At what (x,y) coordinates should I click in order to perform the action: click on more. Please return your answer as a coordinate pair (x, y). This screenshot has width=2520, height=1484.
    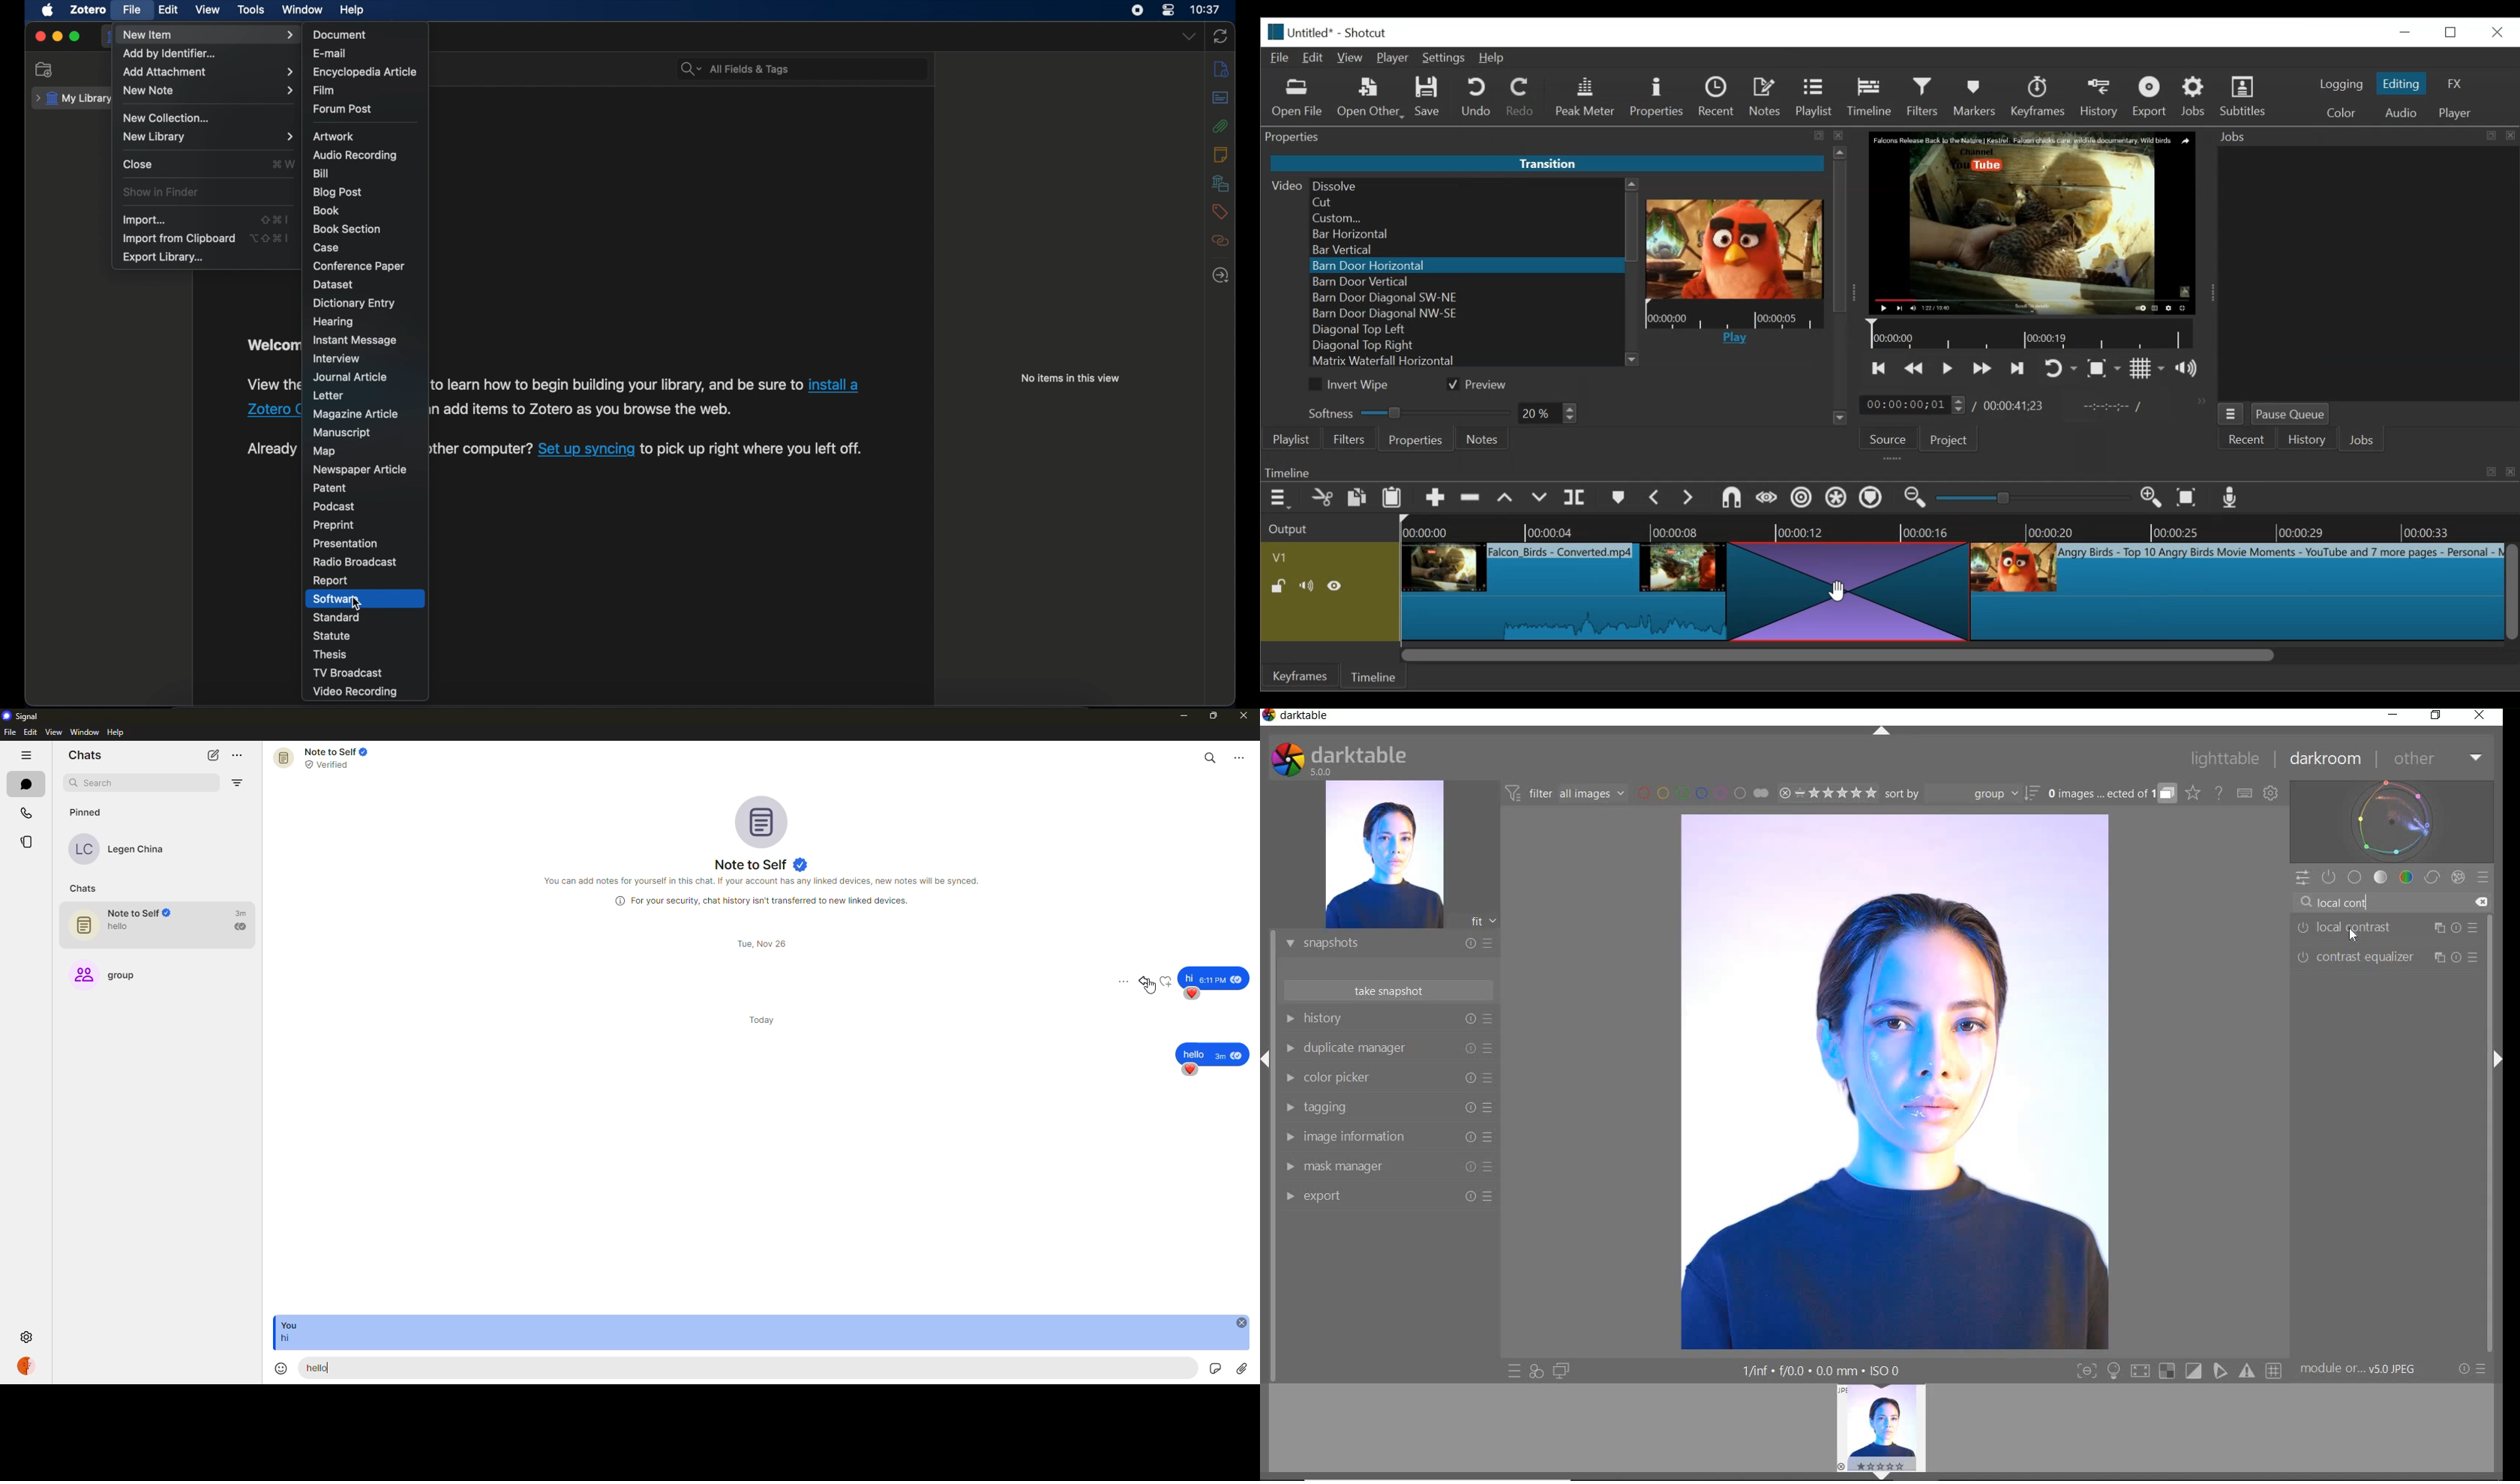
    Looking at the image, I should click on (1122, 981).